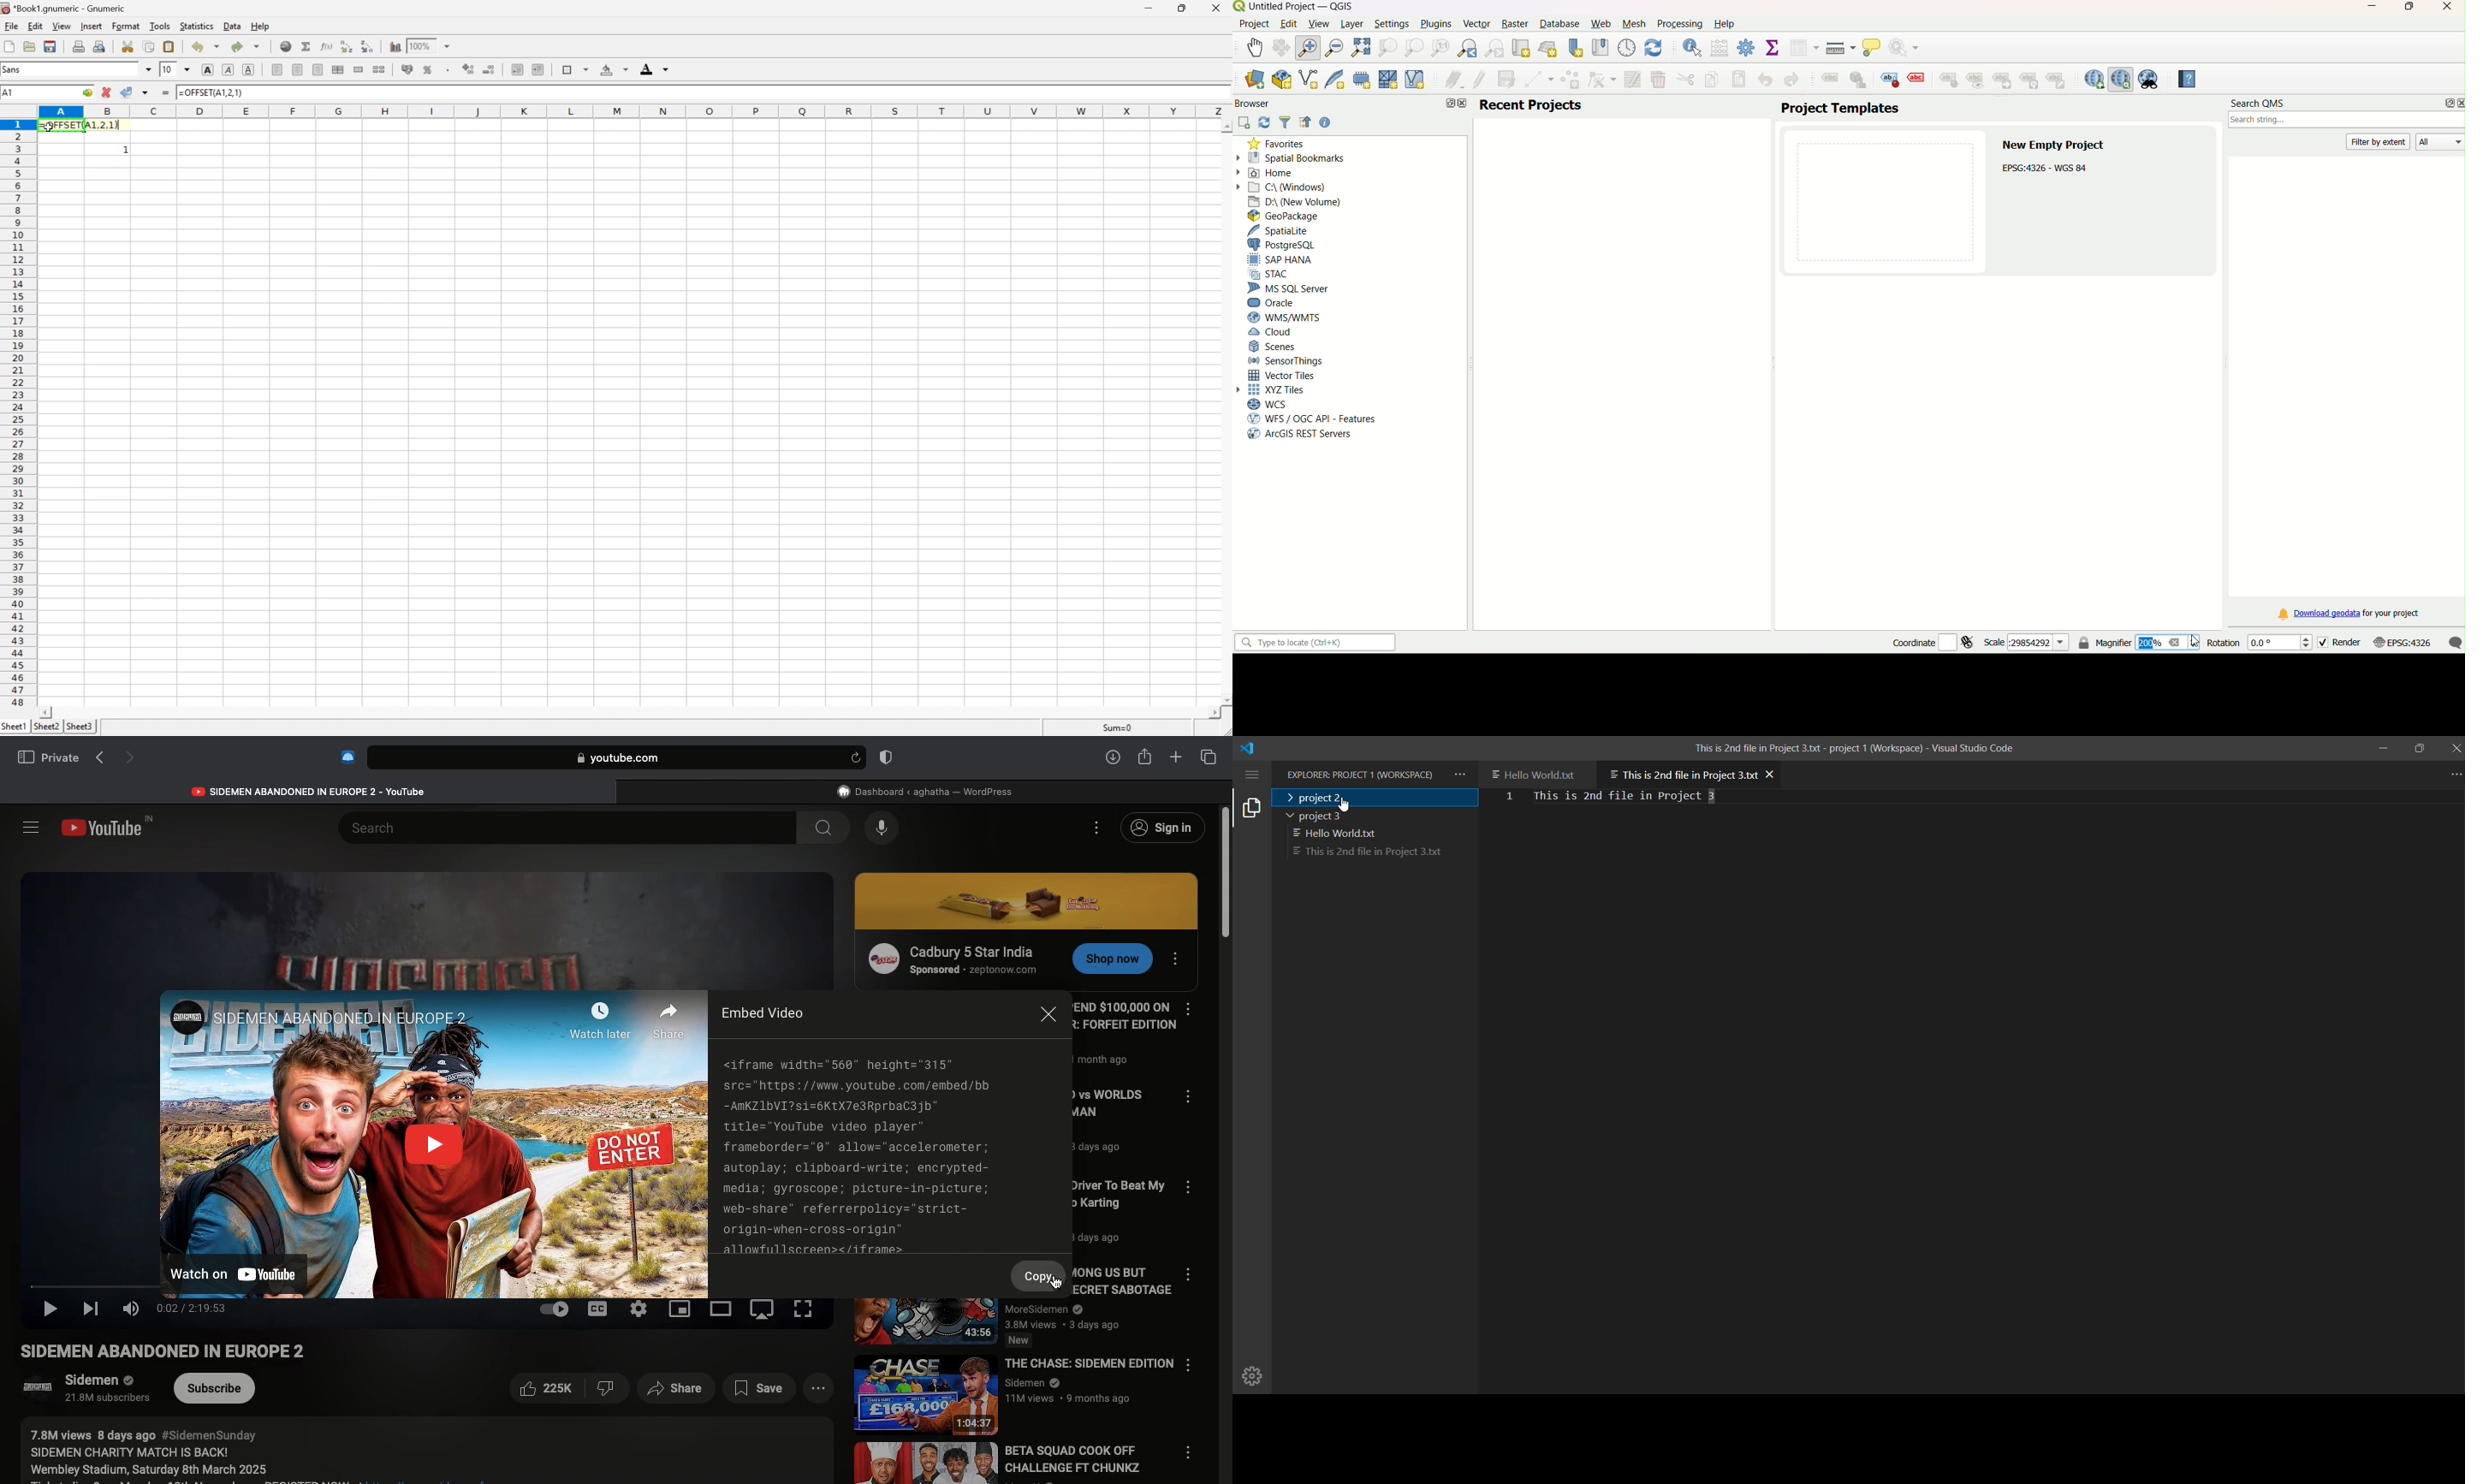  Describe the element at coordinates (125, 151) in the screenshot. I see `1` at that location.